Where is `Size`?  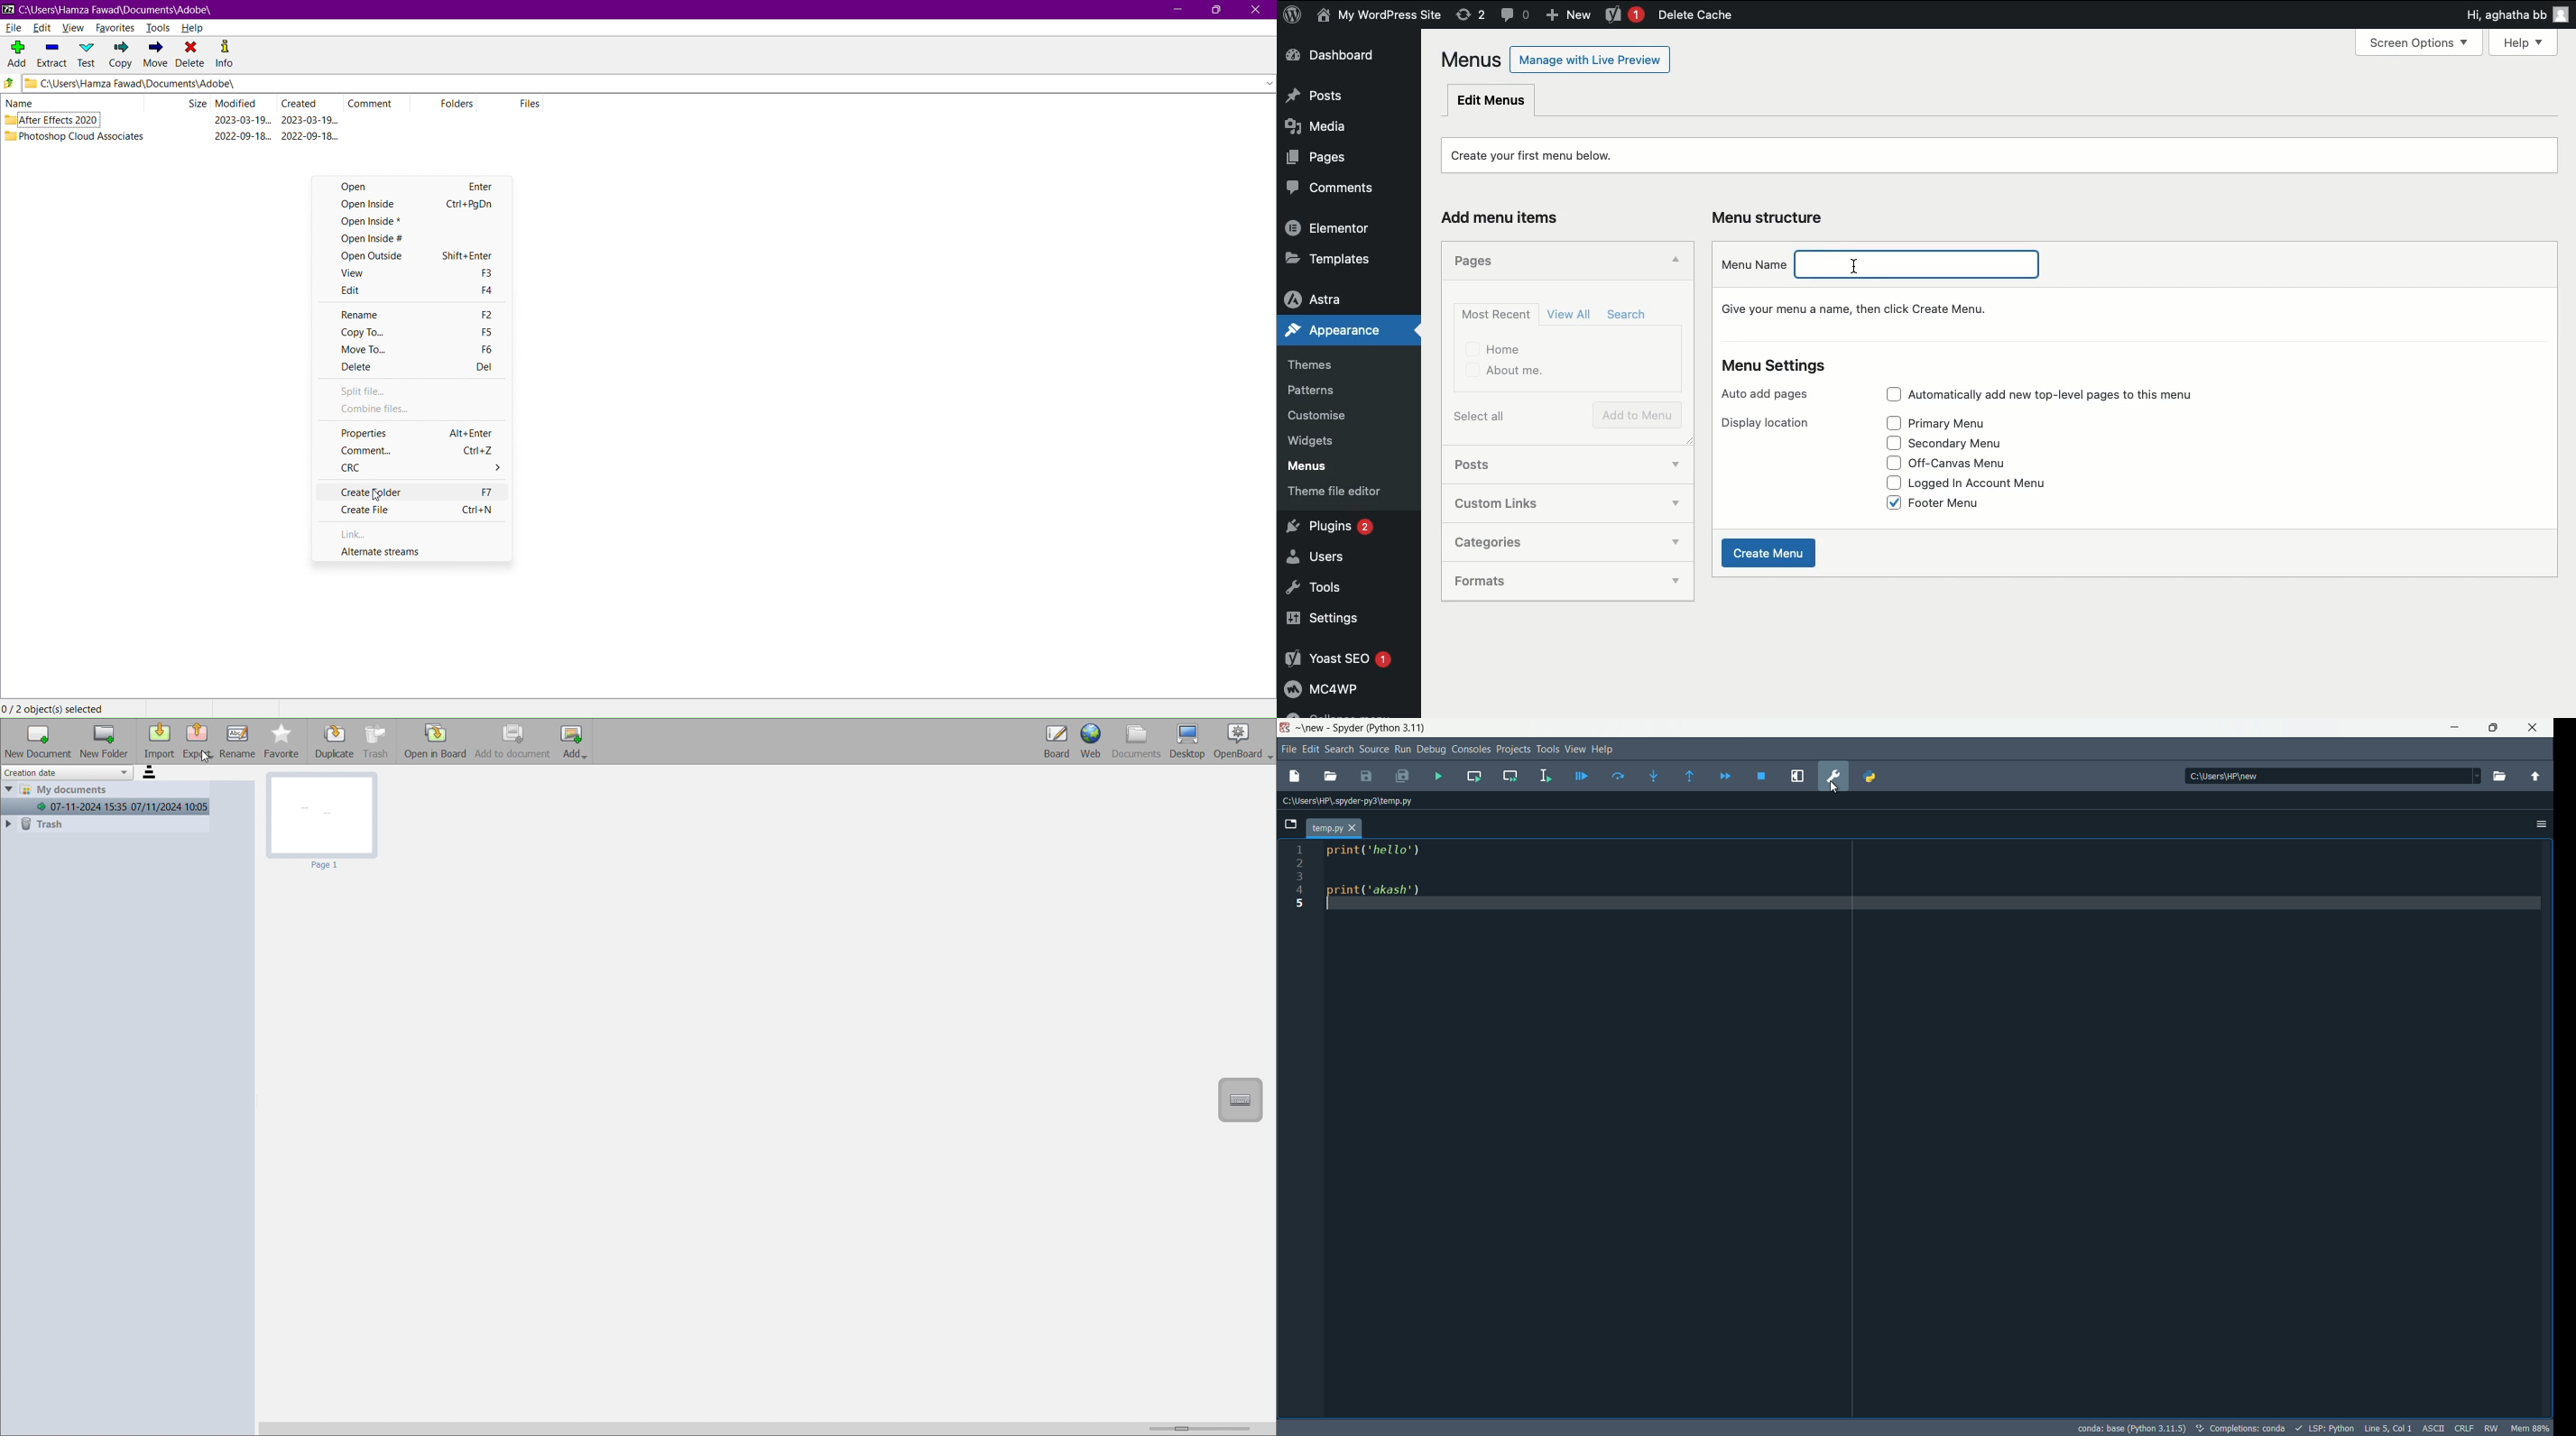
Size is located at coordinates (197, 103).